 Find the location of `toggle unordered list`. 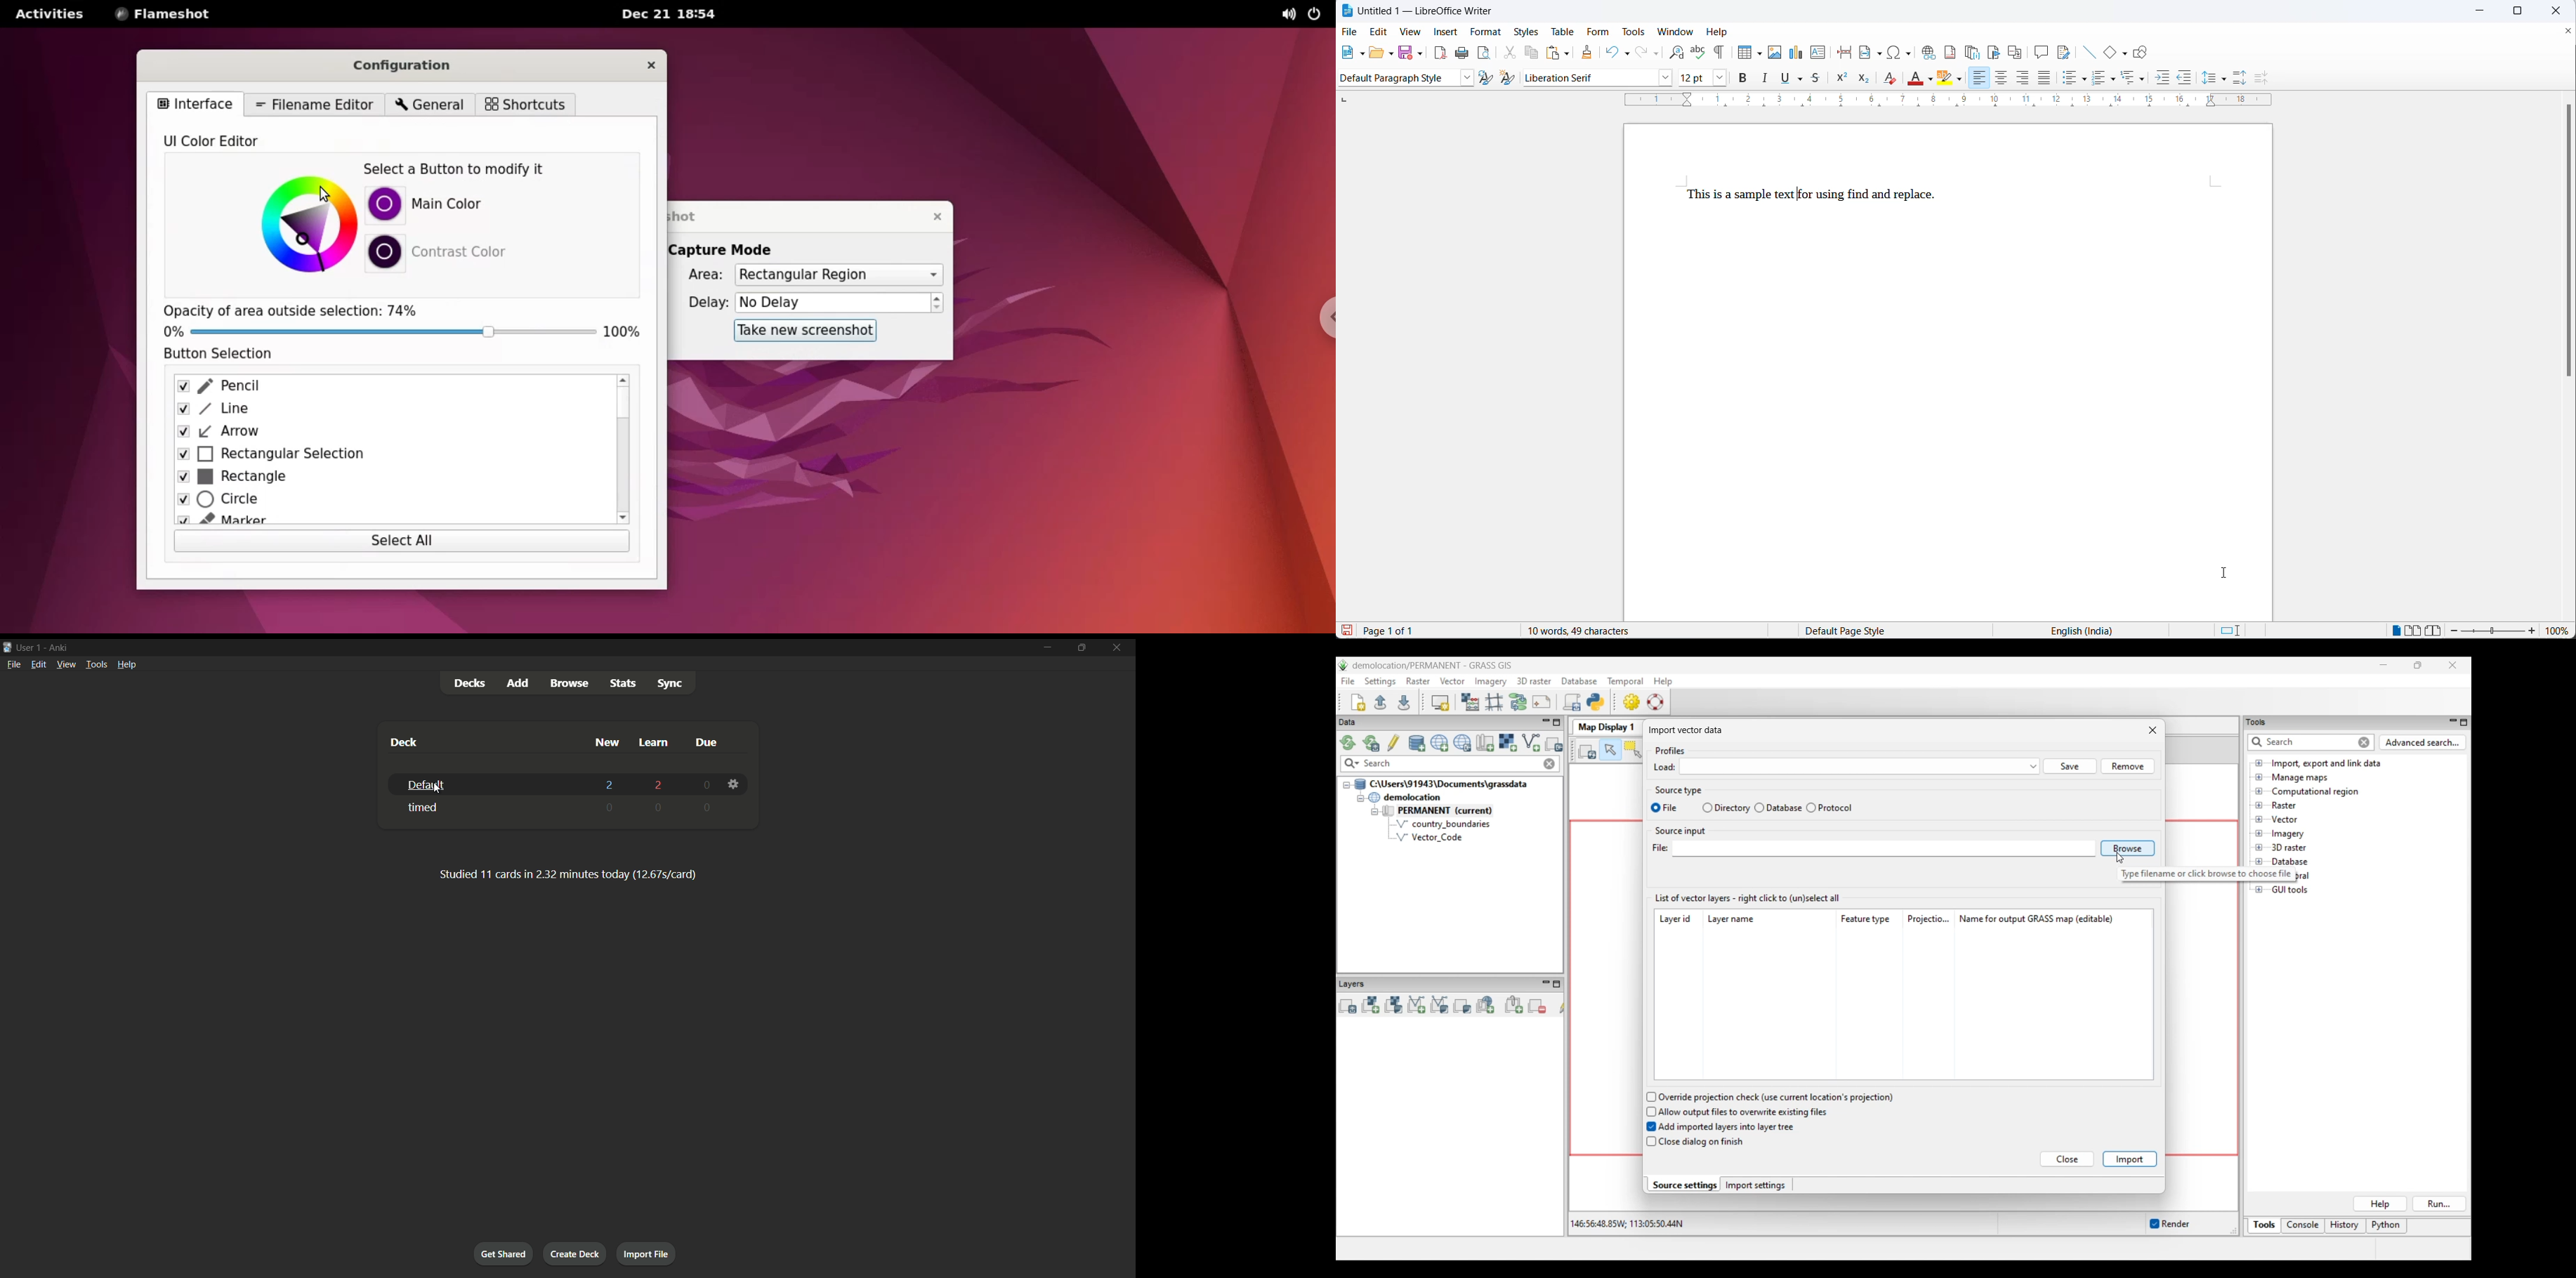

toggle unordered list is located at coordinates (2073, 80).